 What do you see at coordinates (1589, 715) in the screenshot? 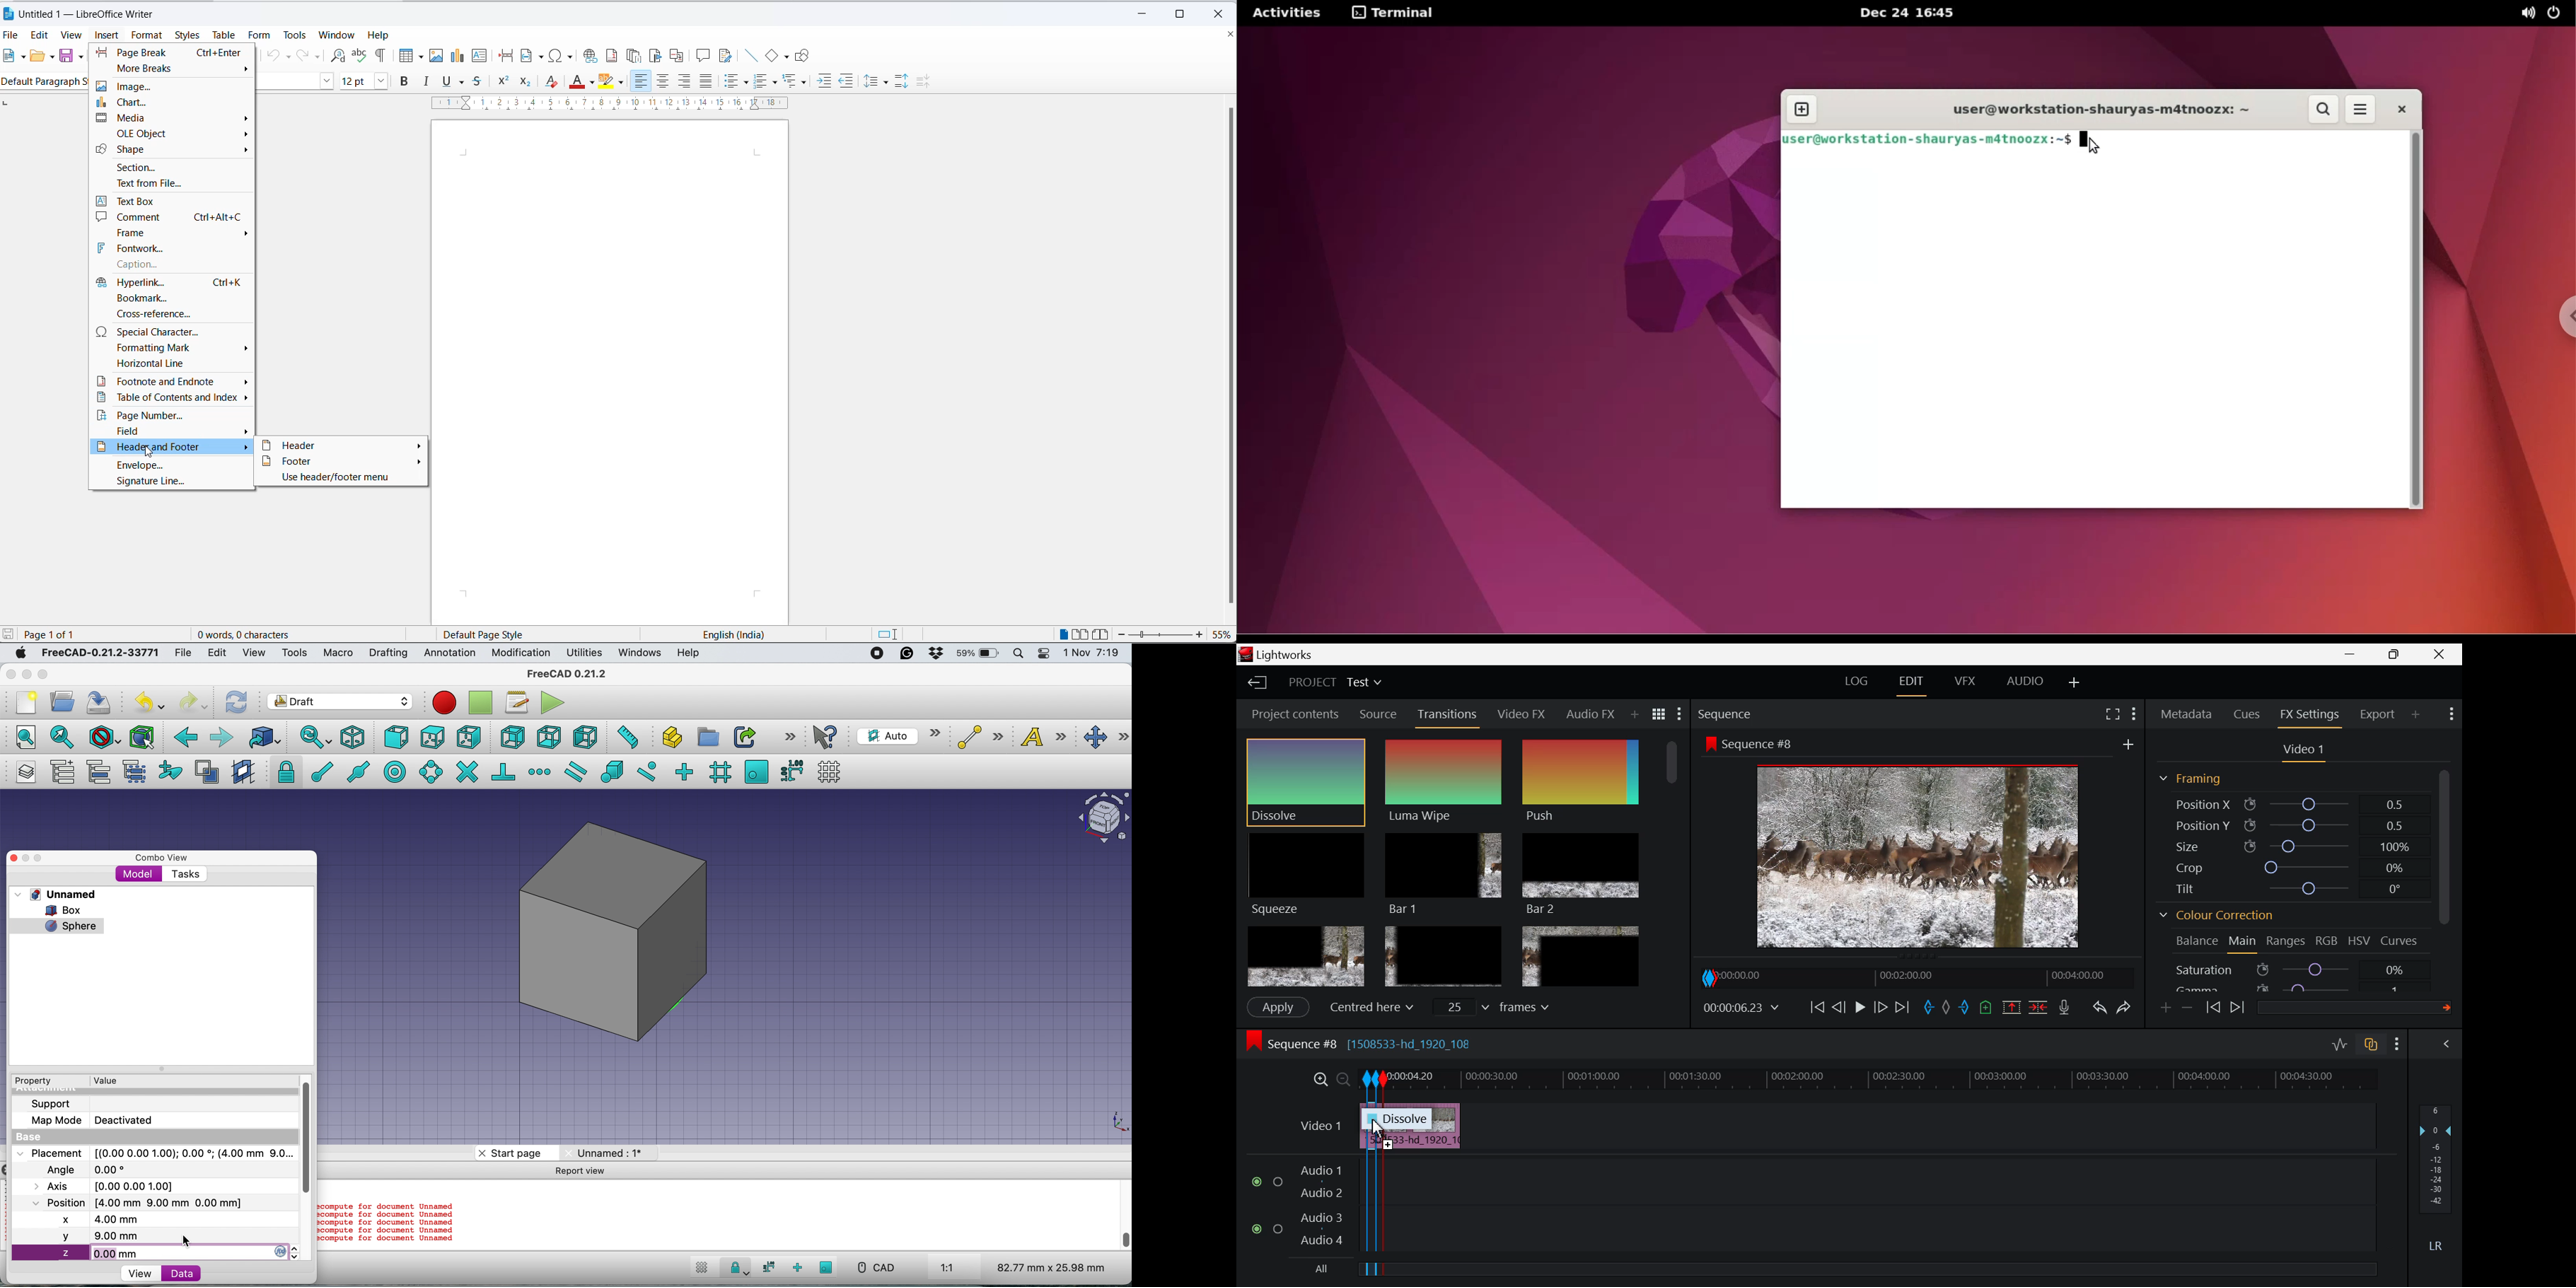
I see `Audio FX` at bounding box center [1589, 715].